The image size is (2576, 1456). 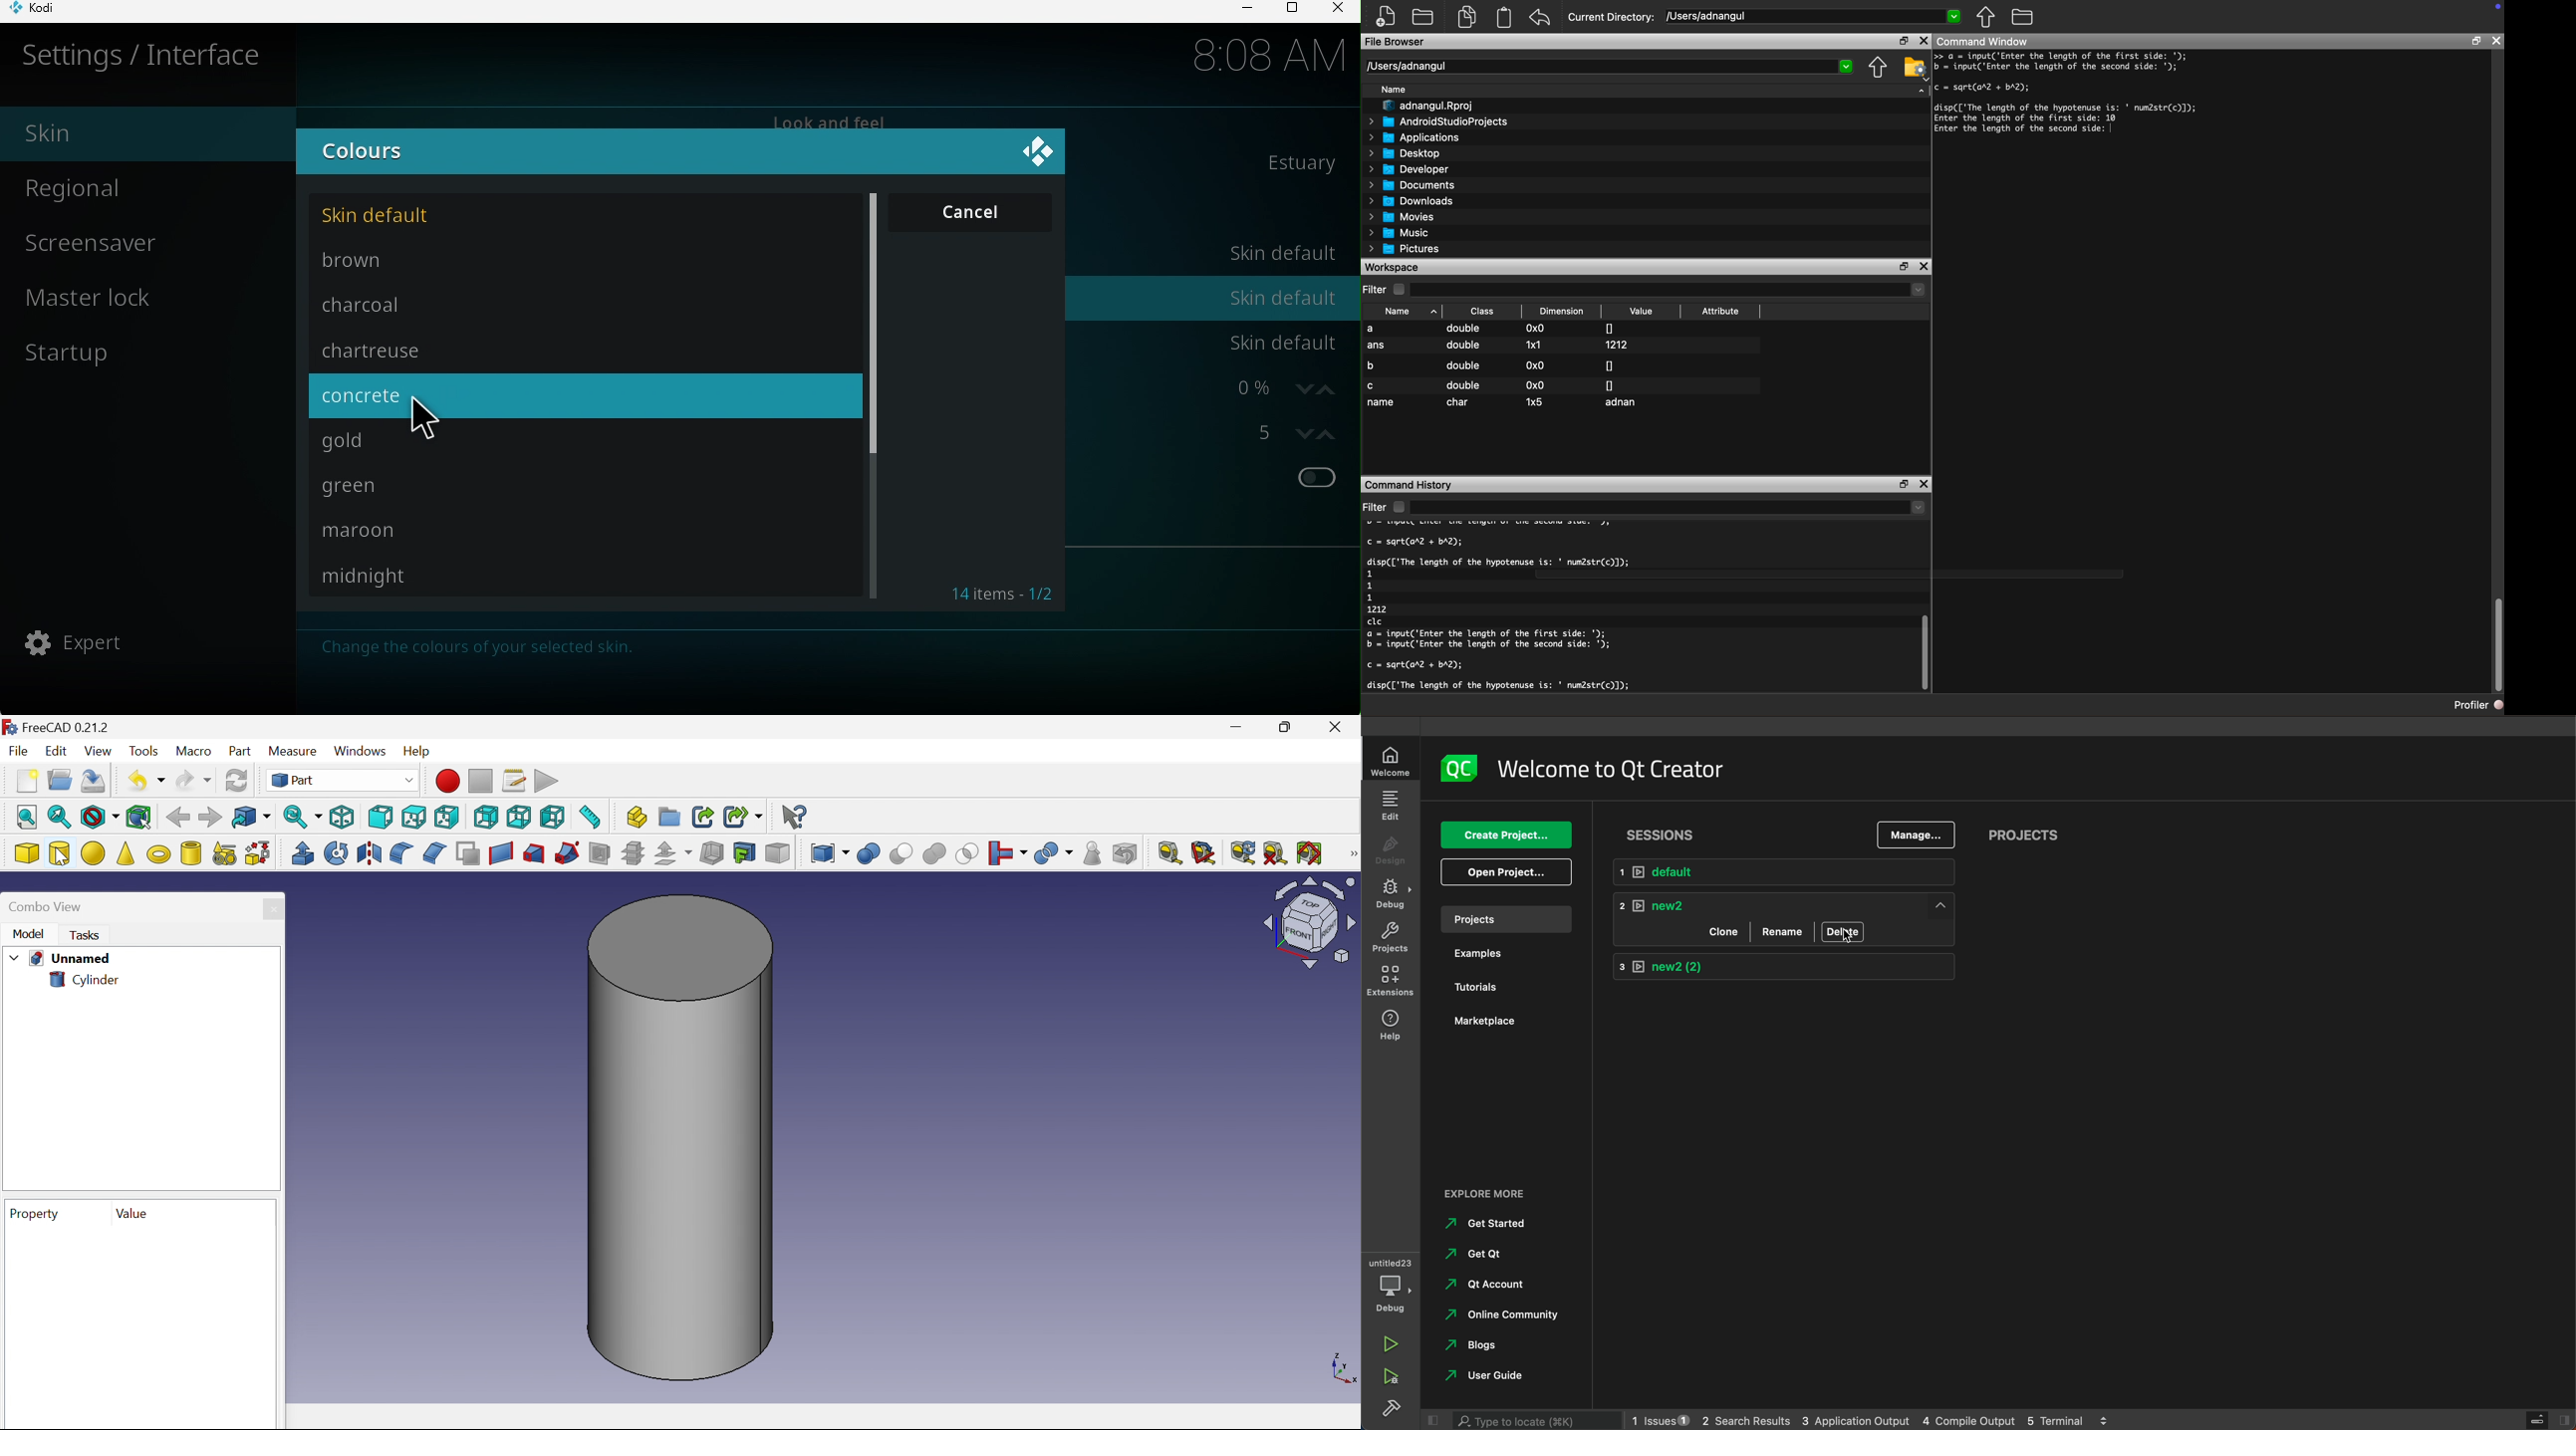 What do you see at coordinates (2476, 43) in the screenshot?
I see `restore down` at bounding box center [2476, 43].